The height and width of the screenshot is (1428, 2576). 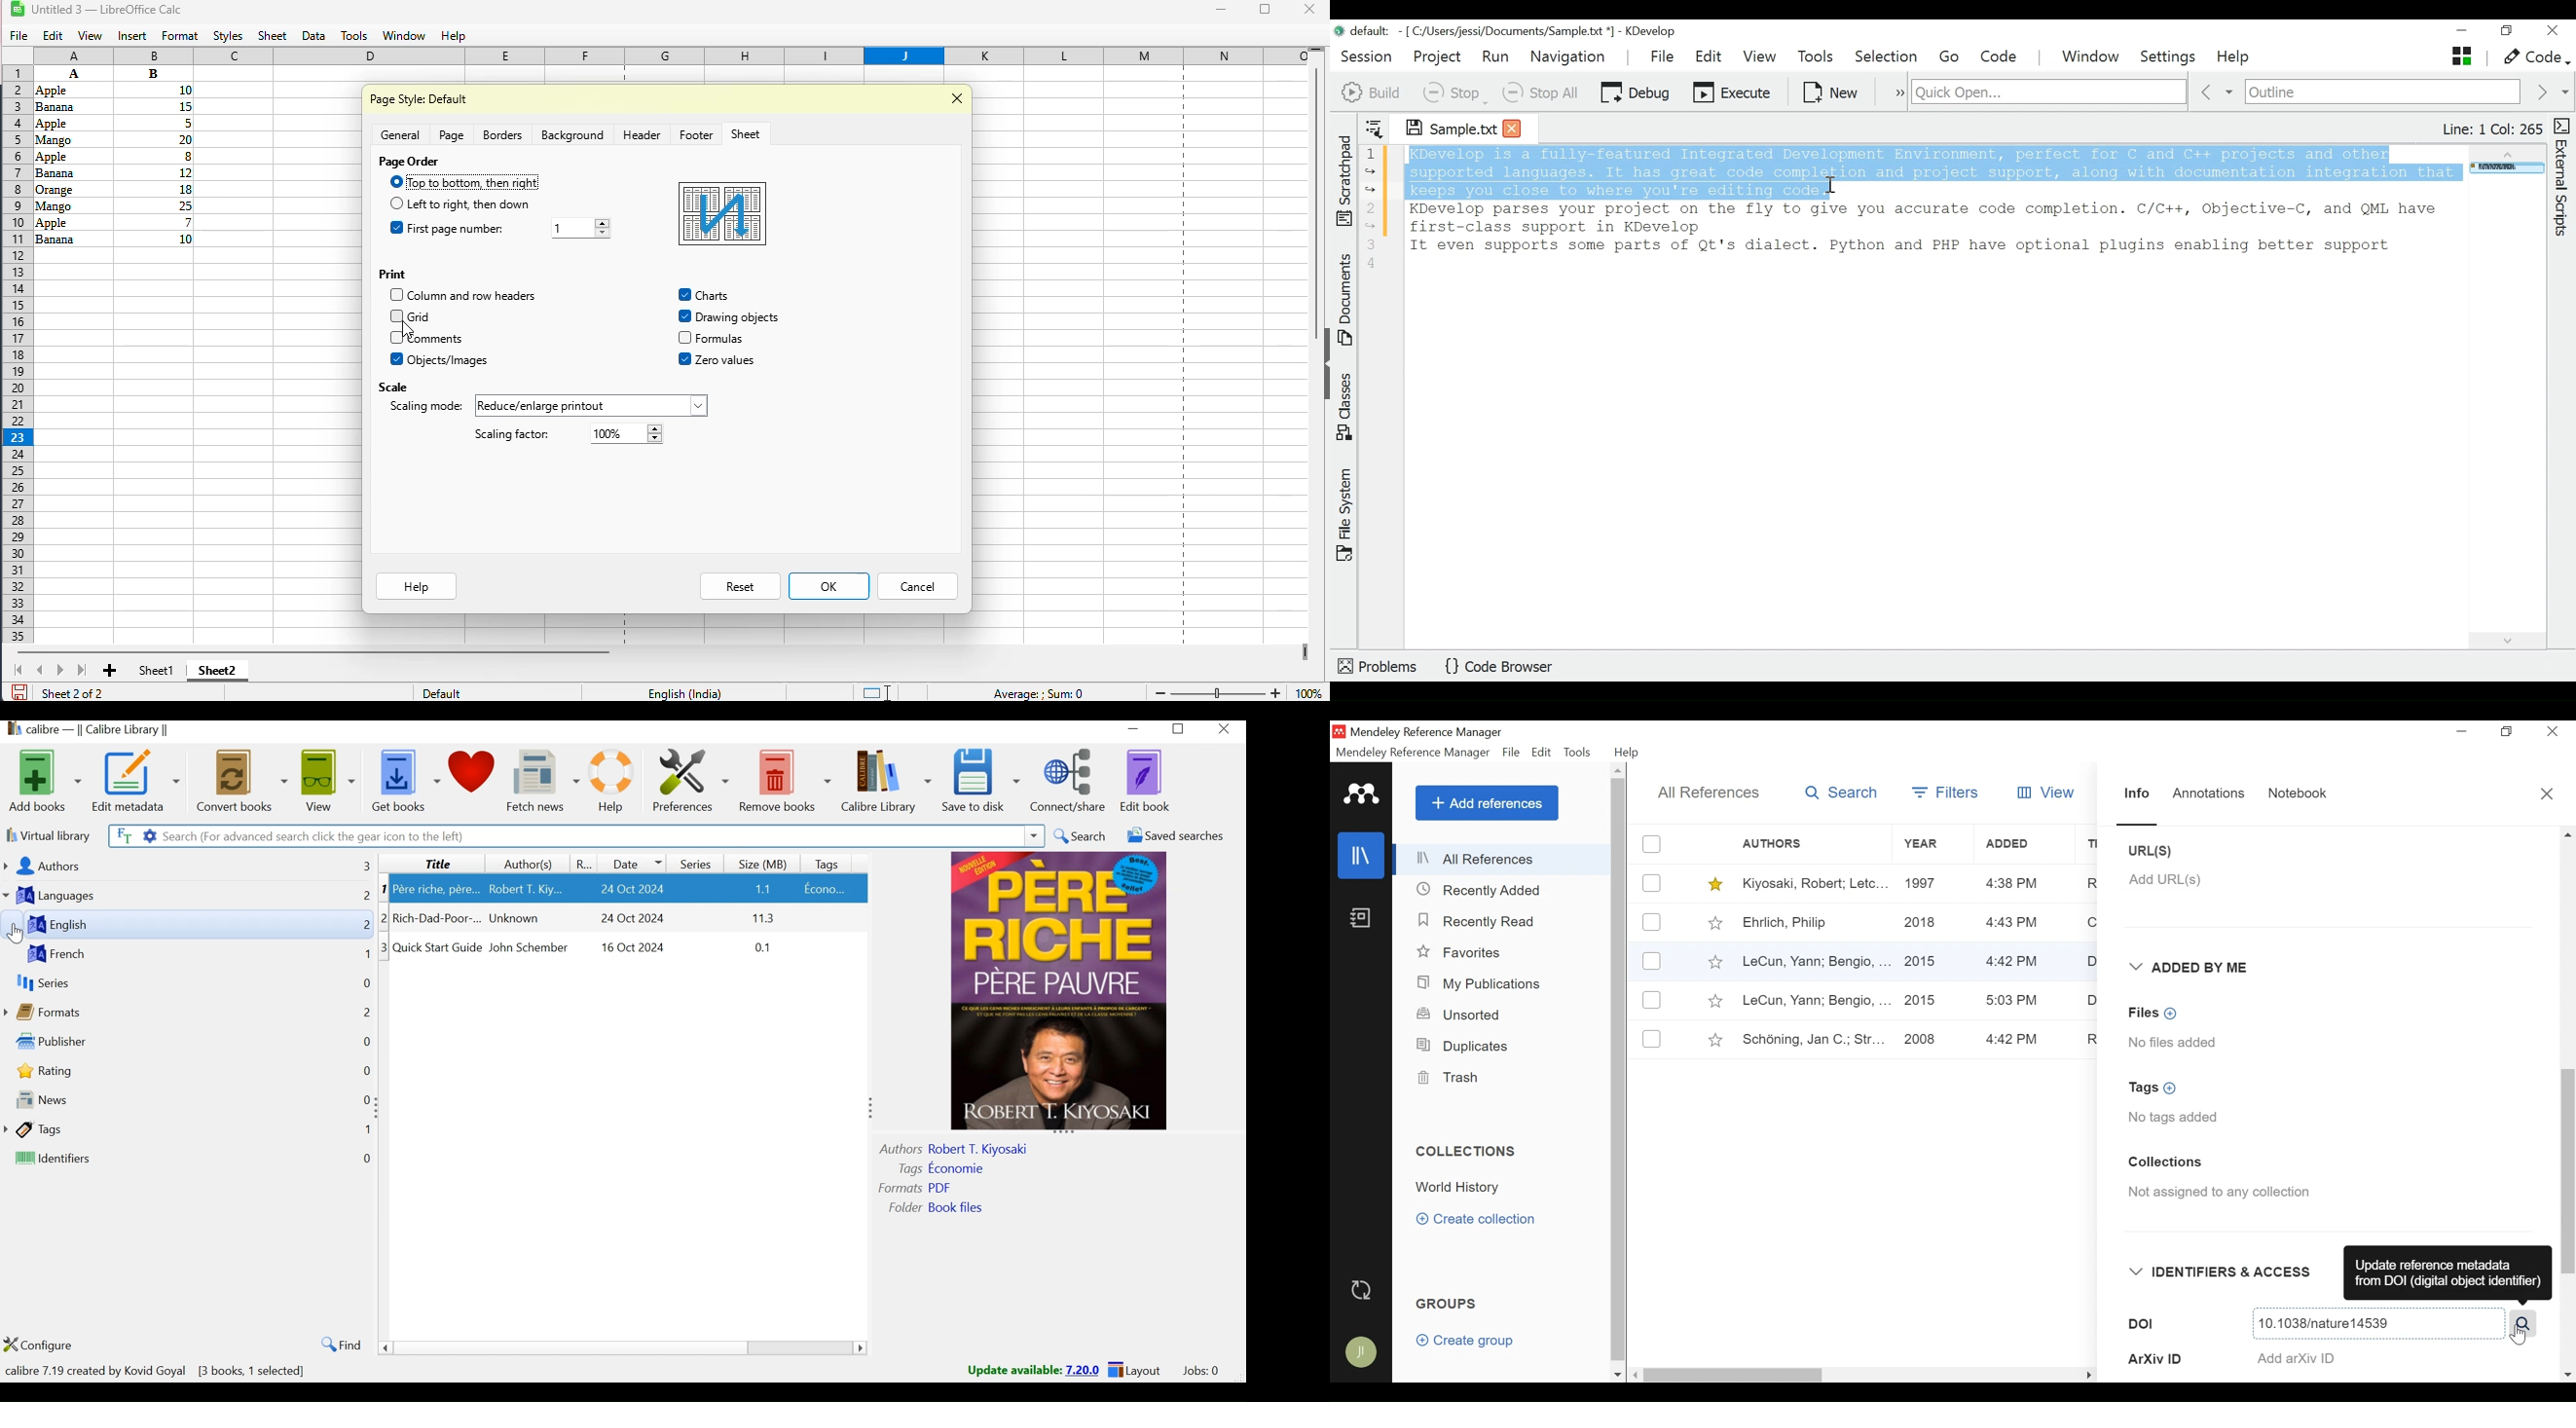 What do you see at coordinates (1839, 792) in the screenshot?
I see `Search` at bounding box center [1839, 792].